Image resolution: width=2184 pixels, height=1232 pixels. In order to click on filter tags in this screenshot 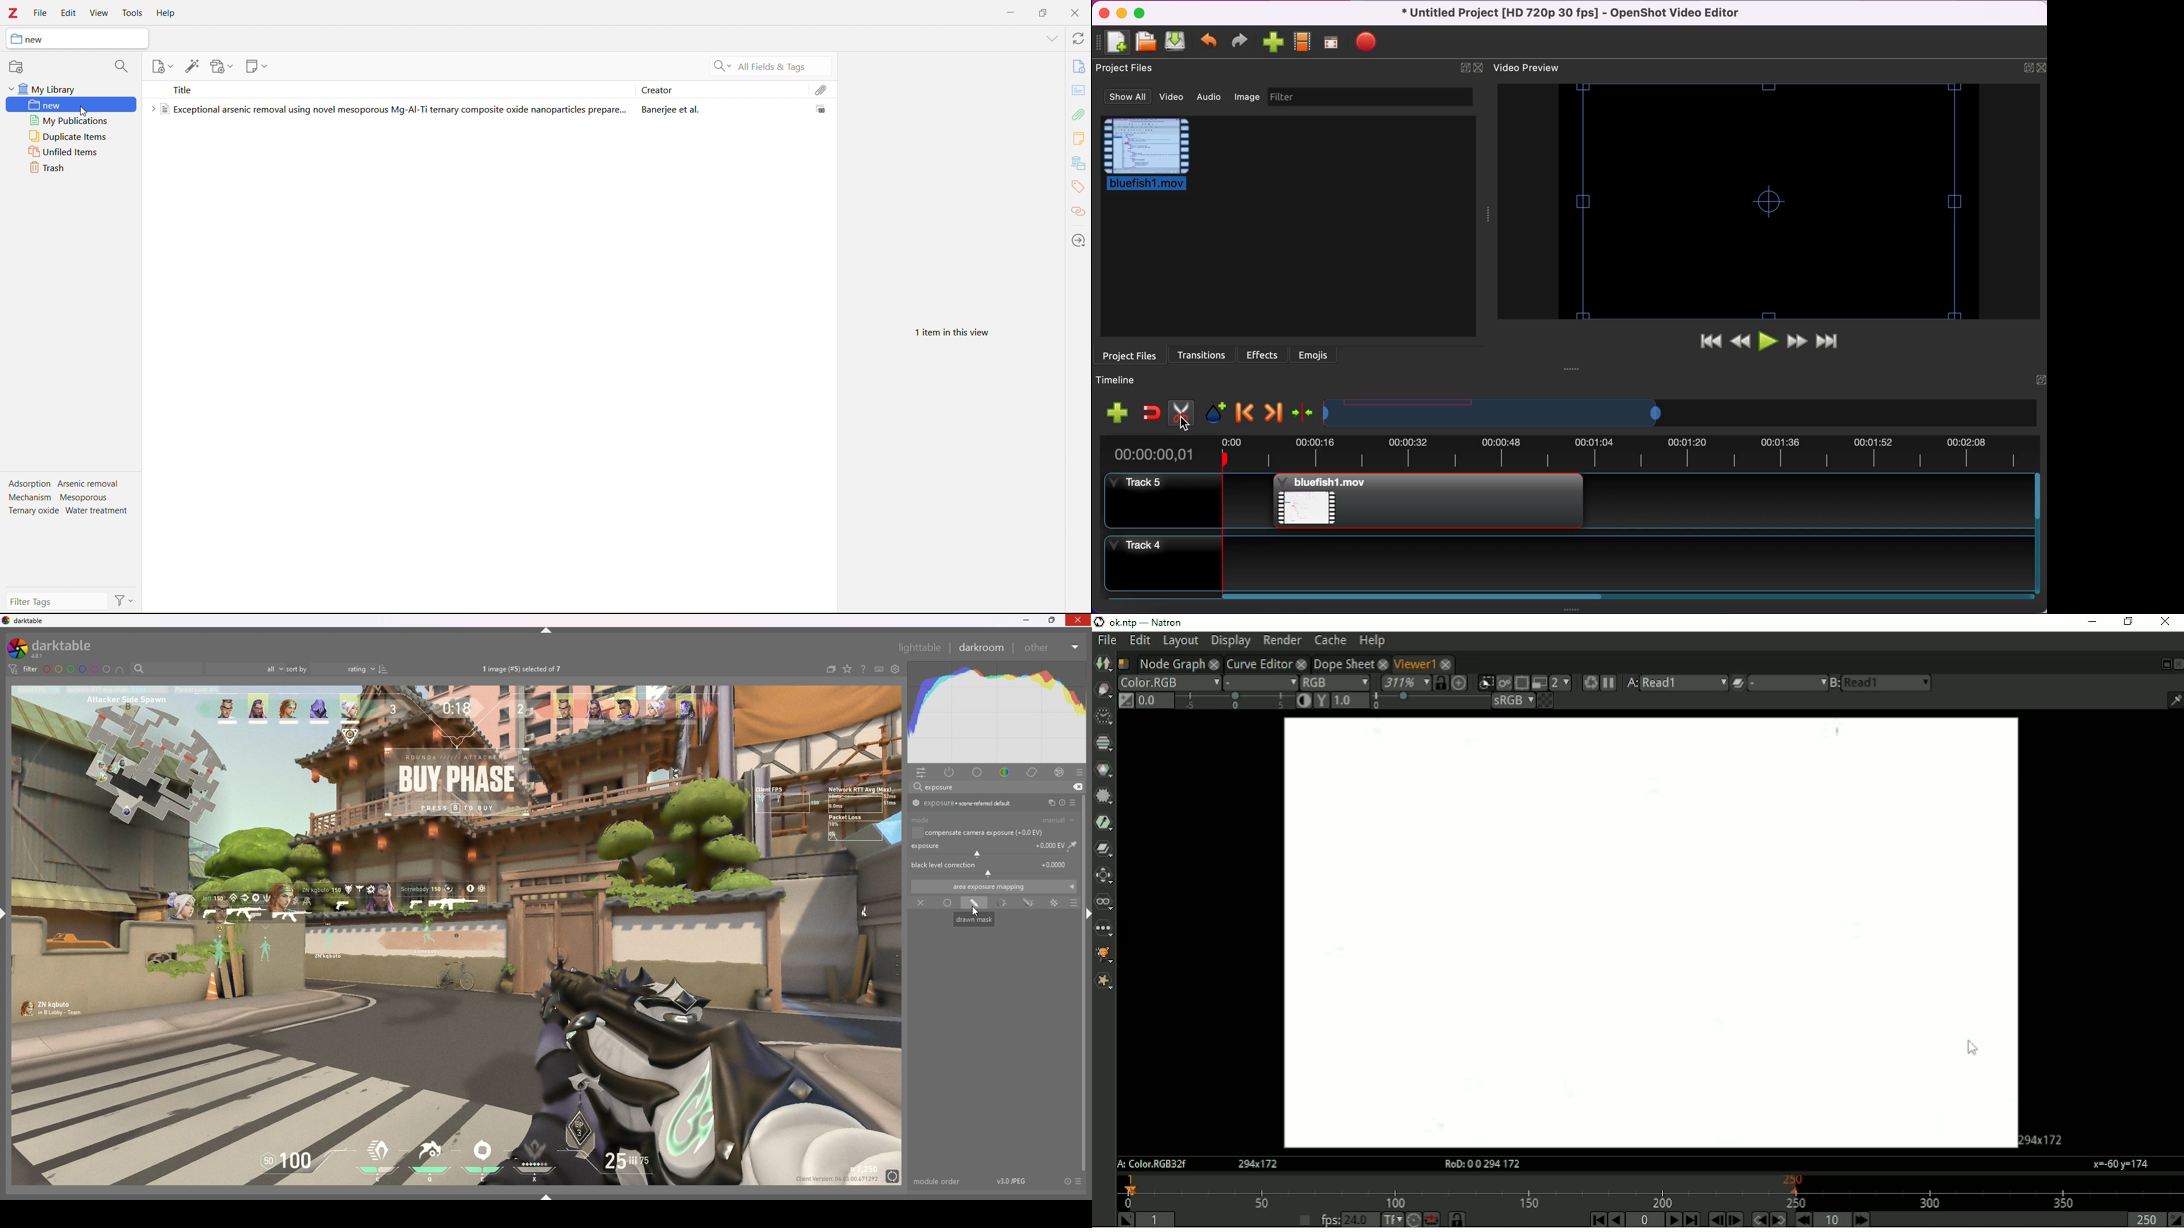, I will do `click(56, 601)`.